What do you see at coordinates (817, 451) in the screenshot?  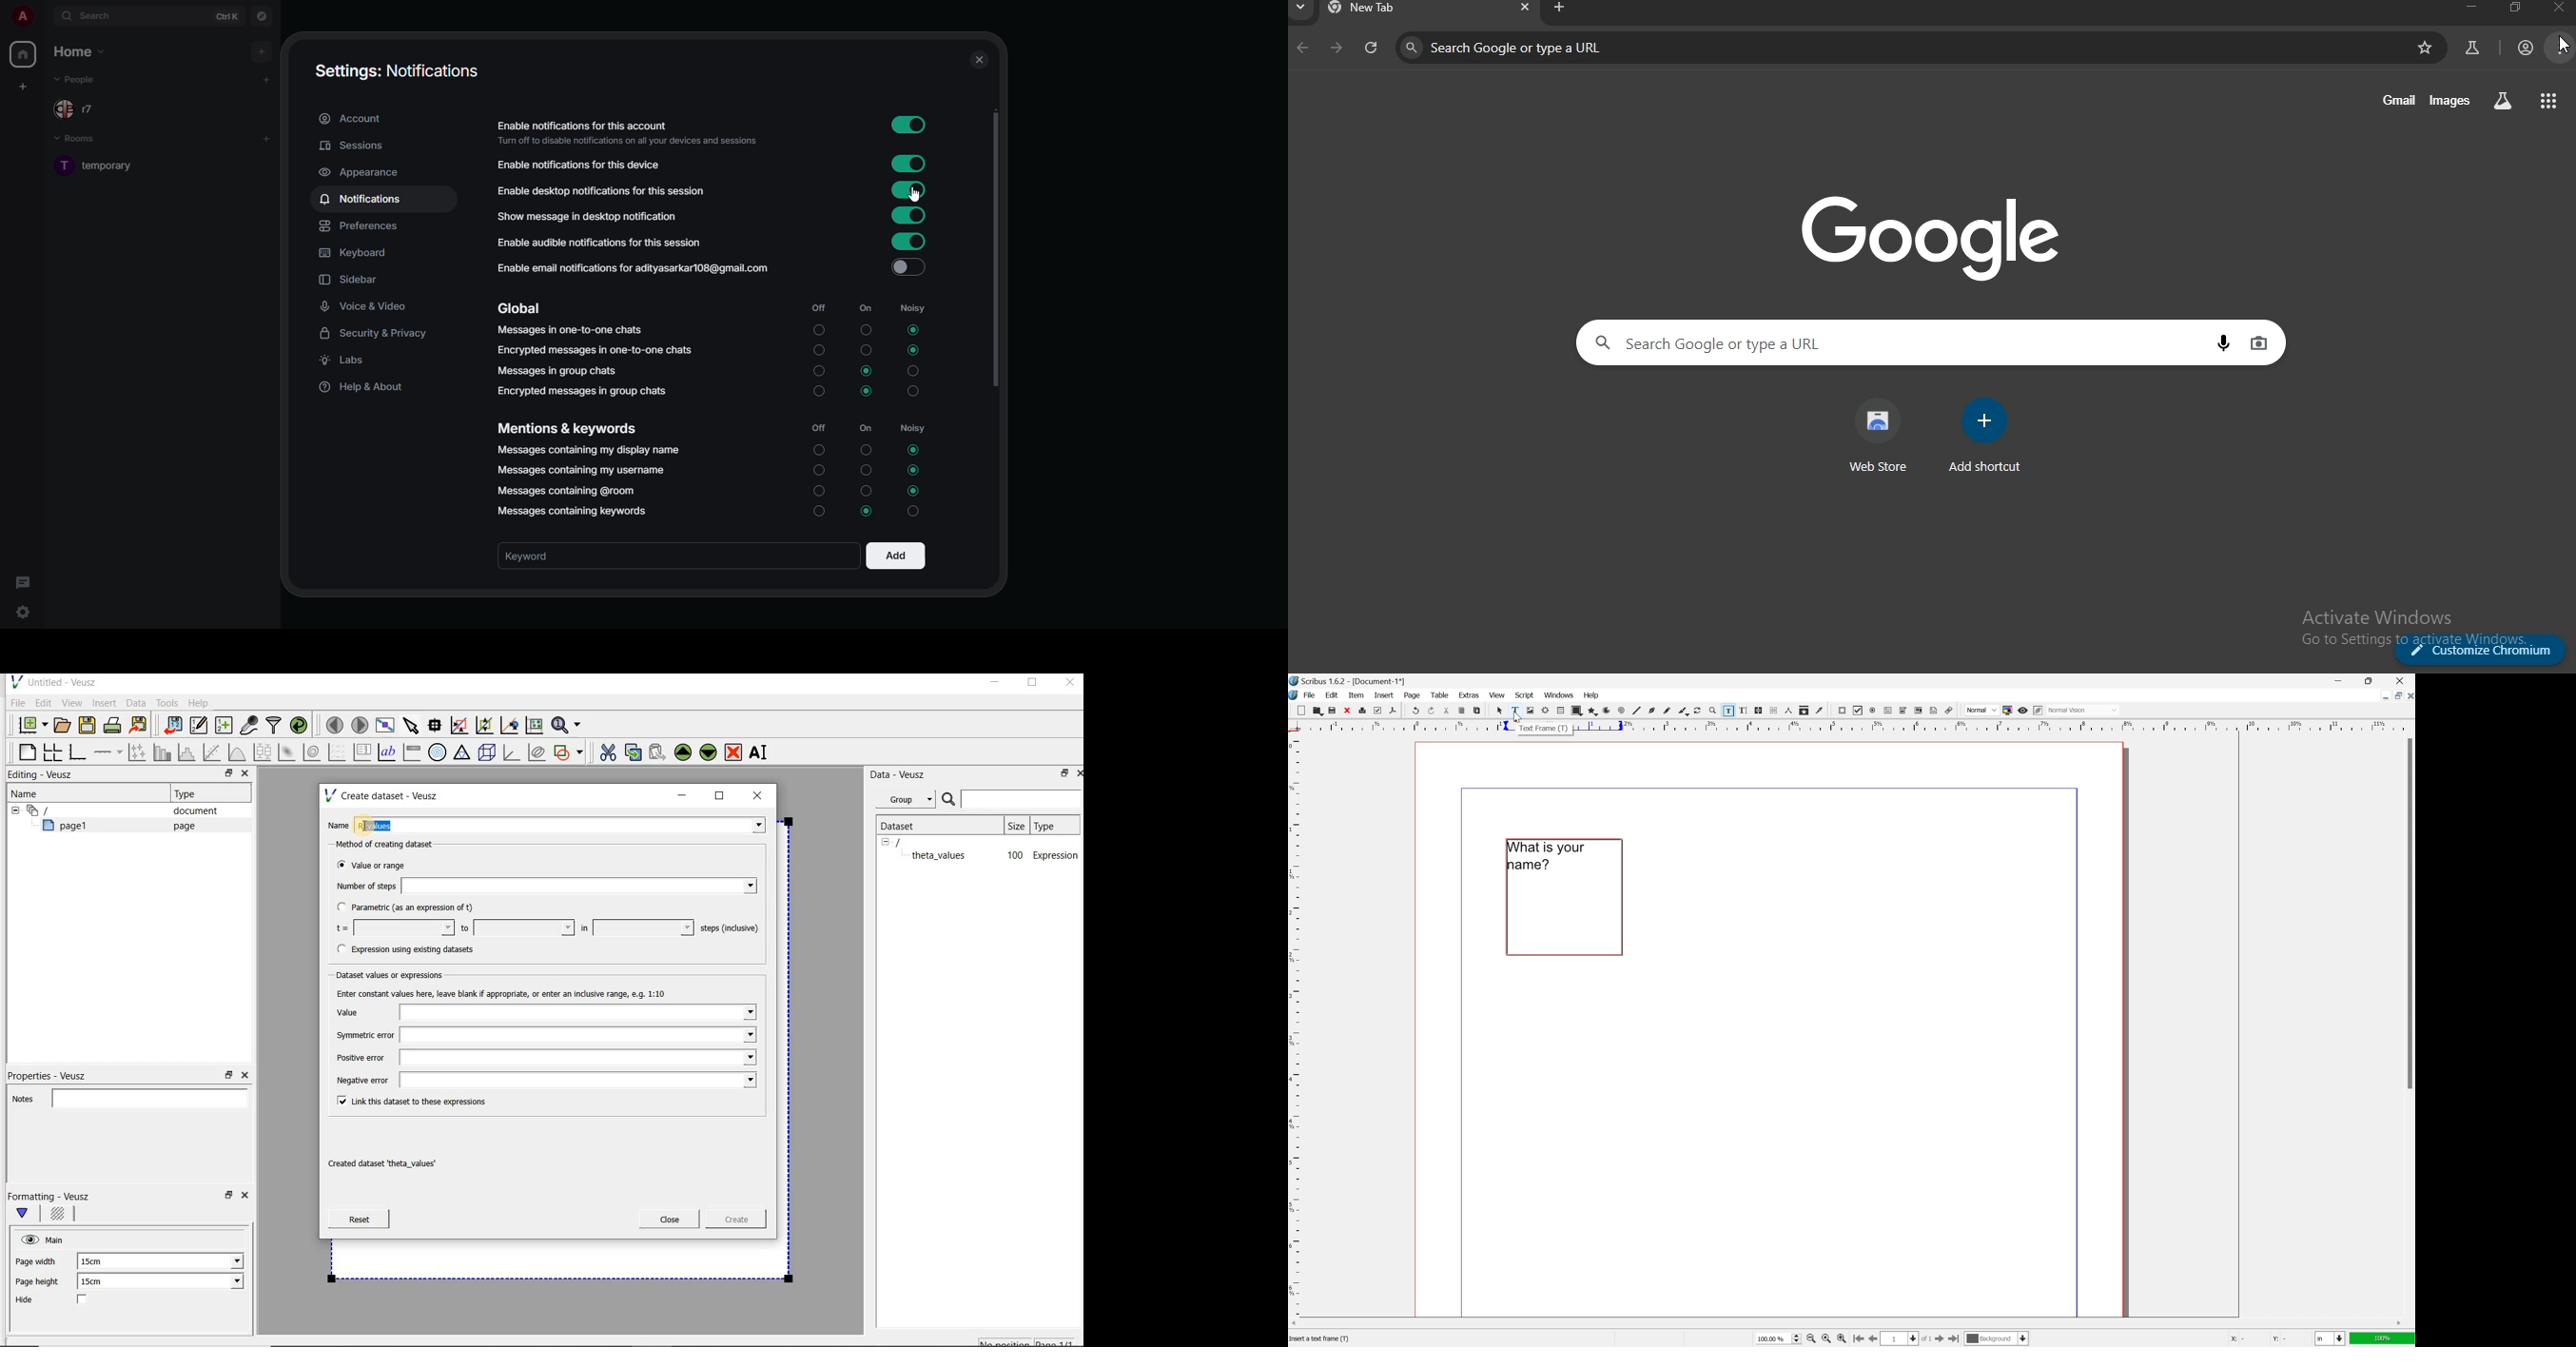 I see `on` at bounding box center [817, 451].